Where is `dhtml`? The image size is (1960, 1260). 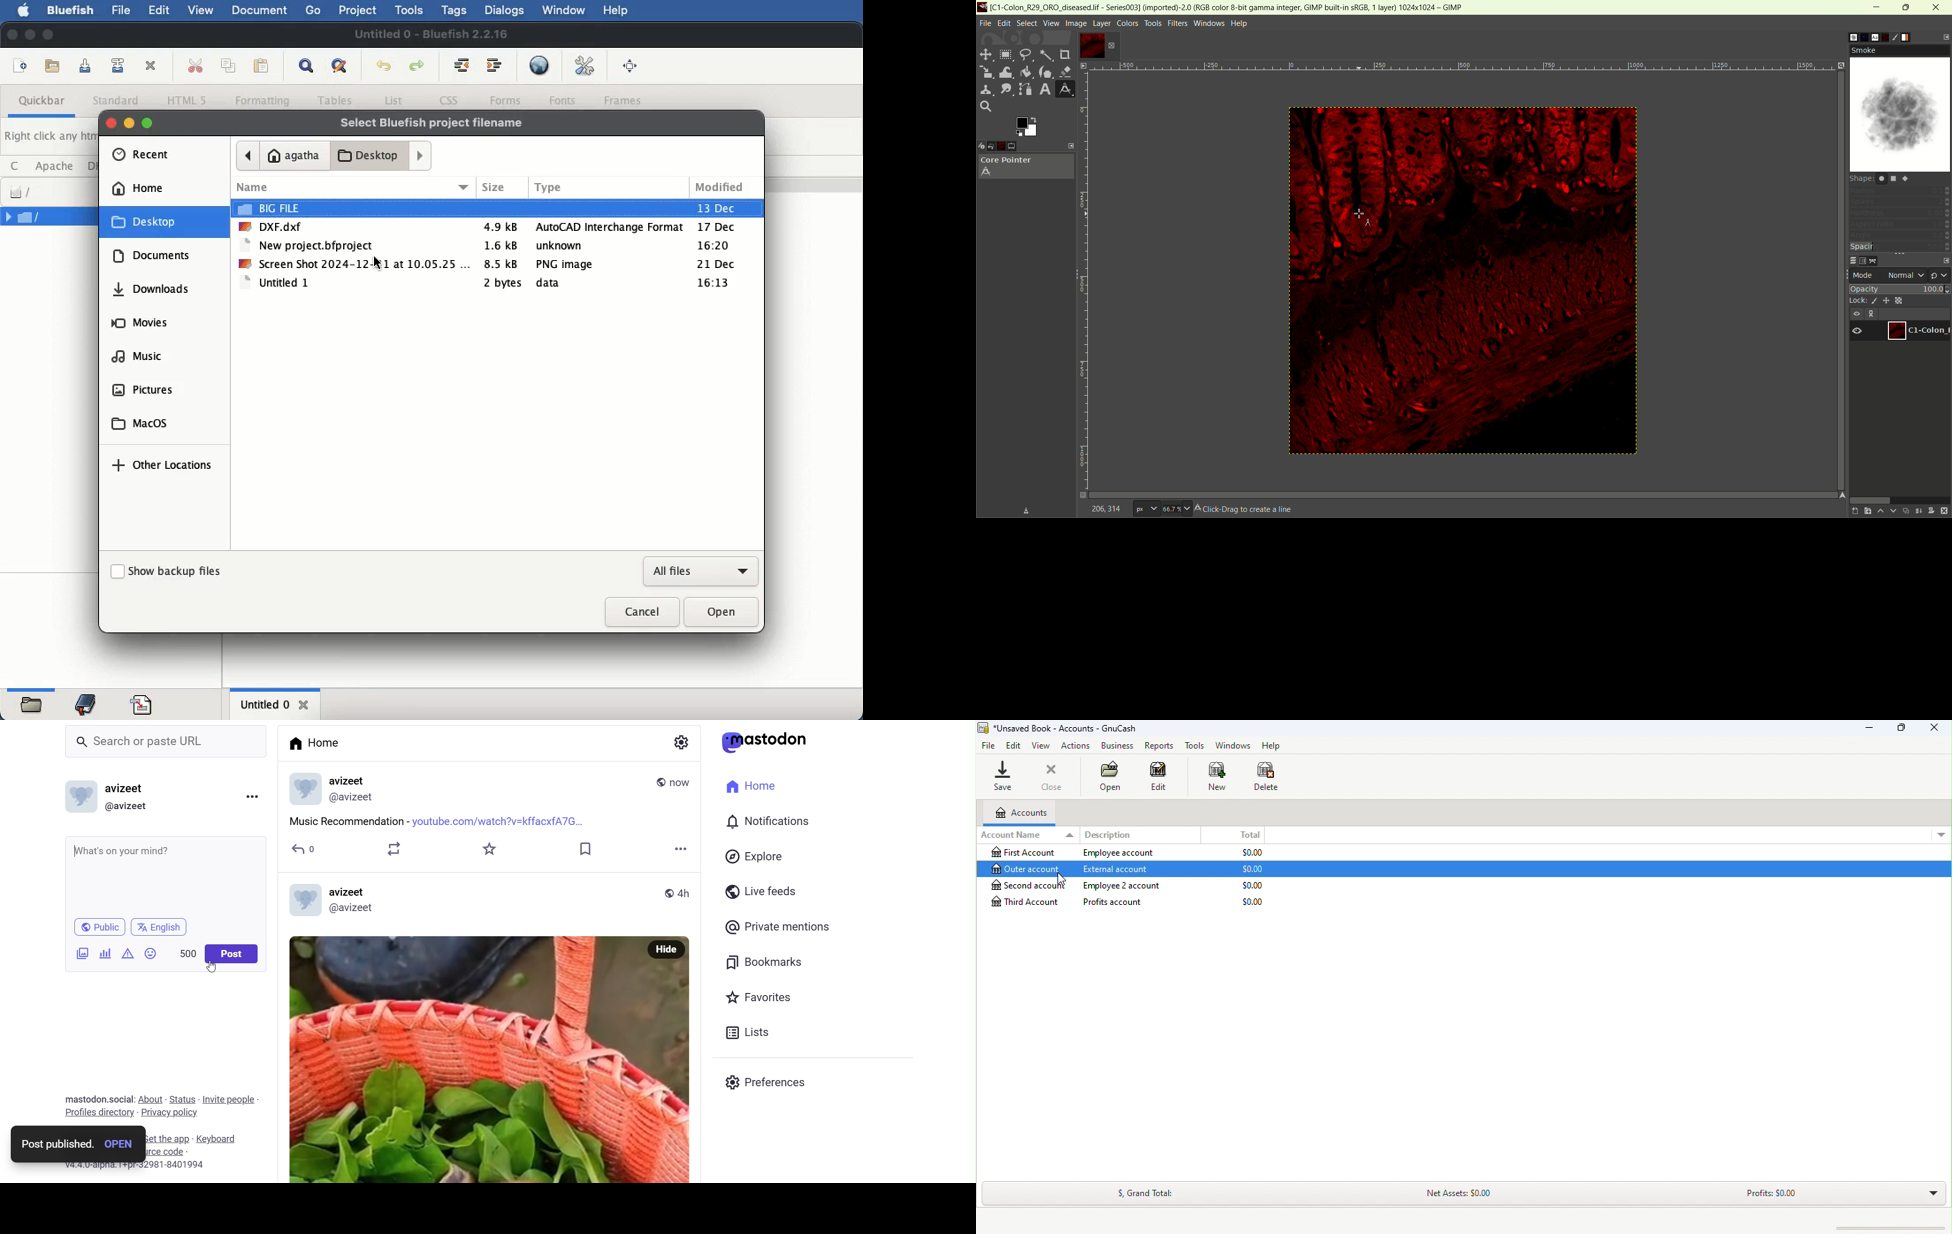
dhtml is located at coordinates (96, 165).